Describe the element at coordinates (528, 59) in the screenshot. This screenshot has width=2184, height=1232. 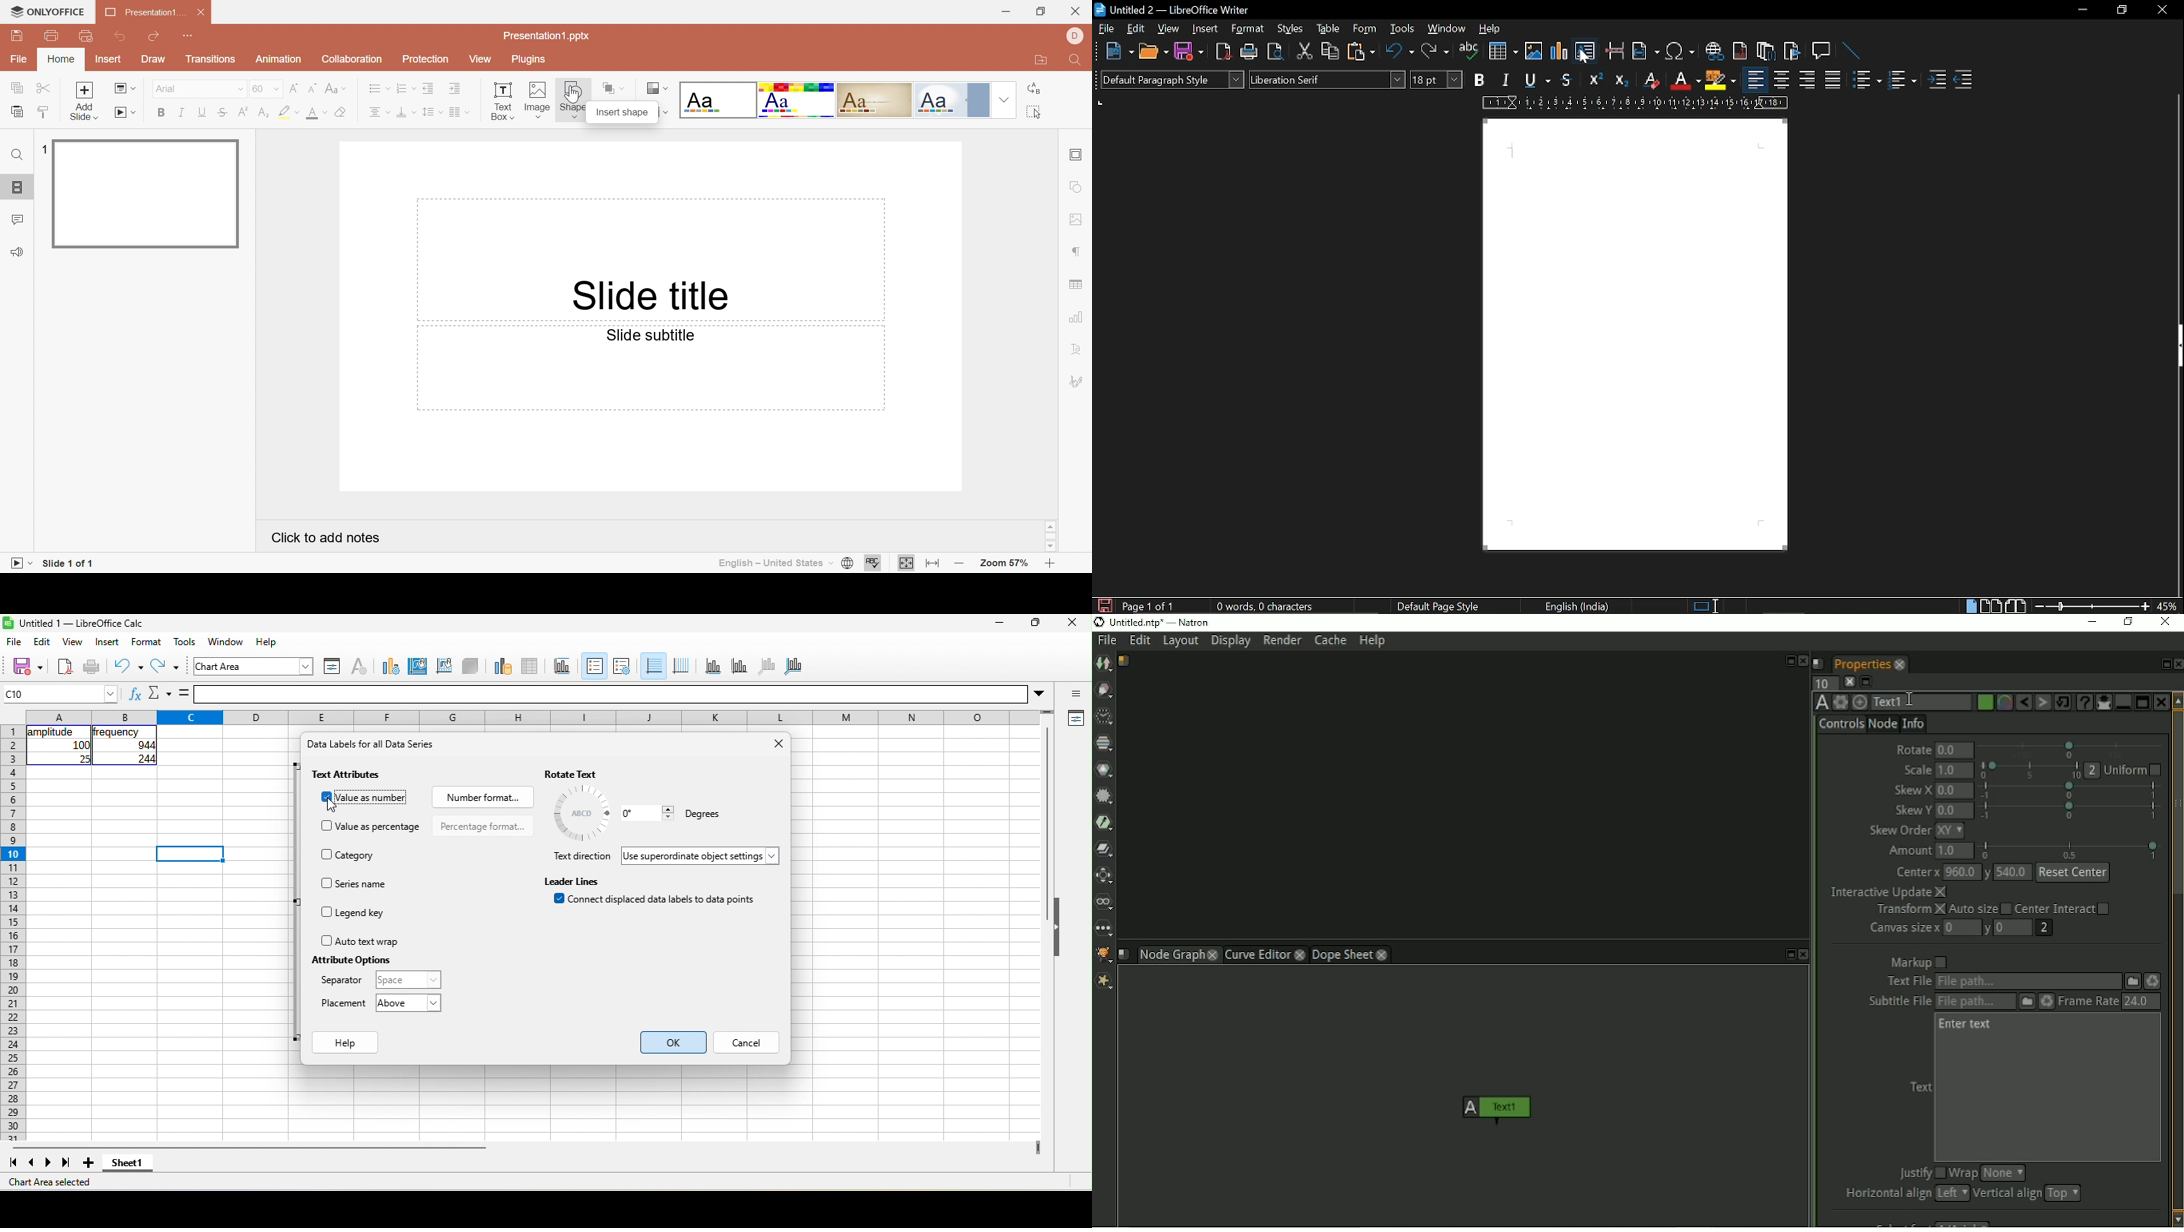
I see `Plugins` at that location.